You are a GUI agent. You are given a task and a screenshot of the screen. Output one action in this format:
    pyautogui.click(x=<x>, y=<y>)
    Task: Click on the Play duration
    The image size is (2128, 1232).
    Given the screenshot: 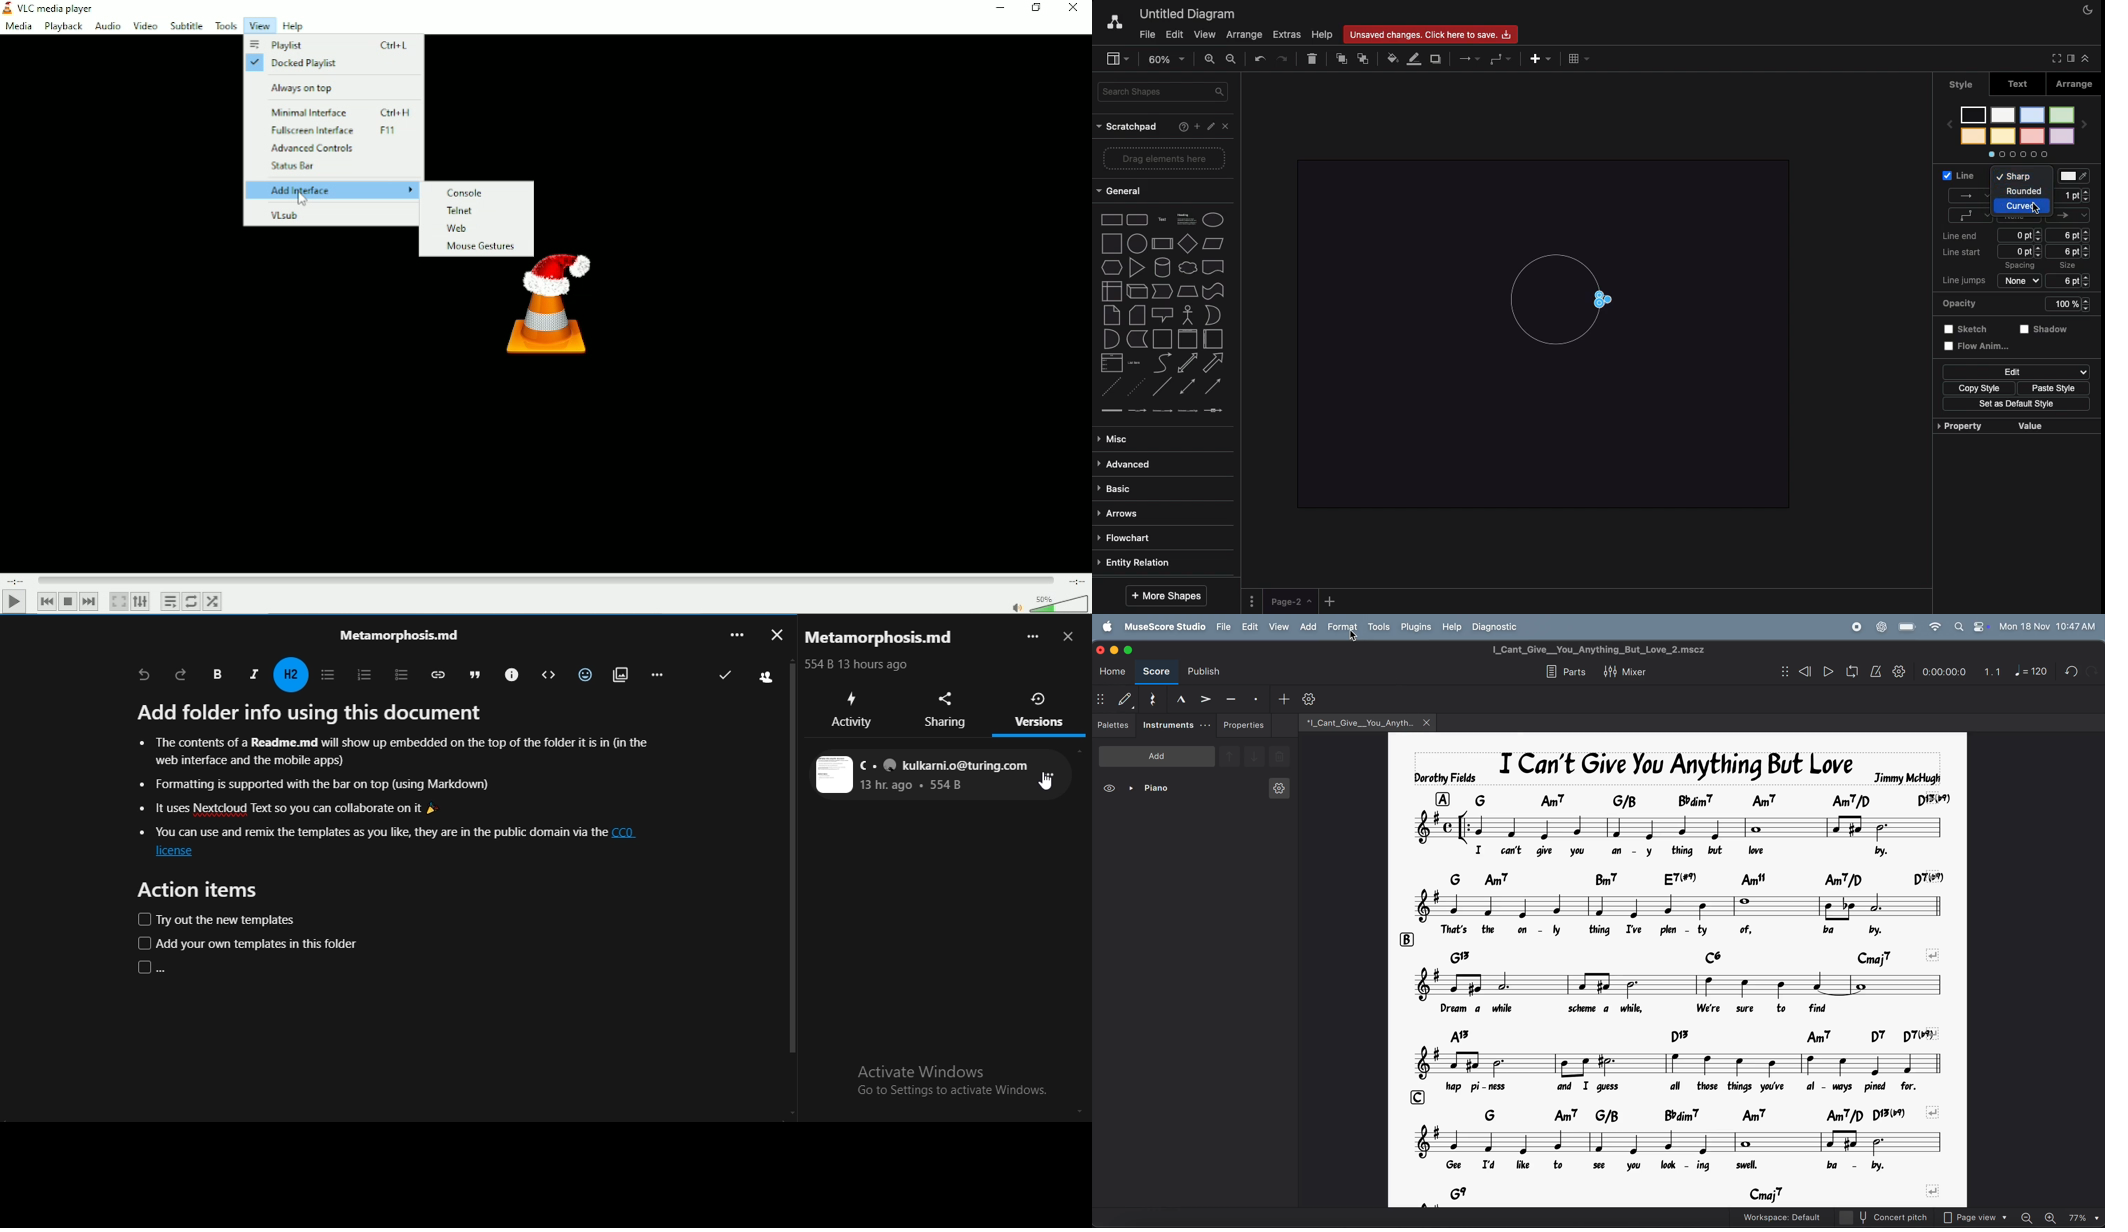 What is the action you would take?
    pyautogui.click(x=545, y=580)
    